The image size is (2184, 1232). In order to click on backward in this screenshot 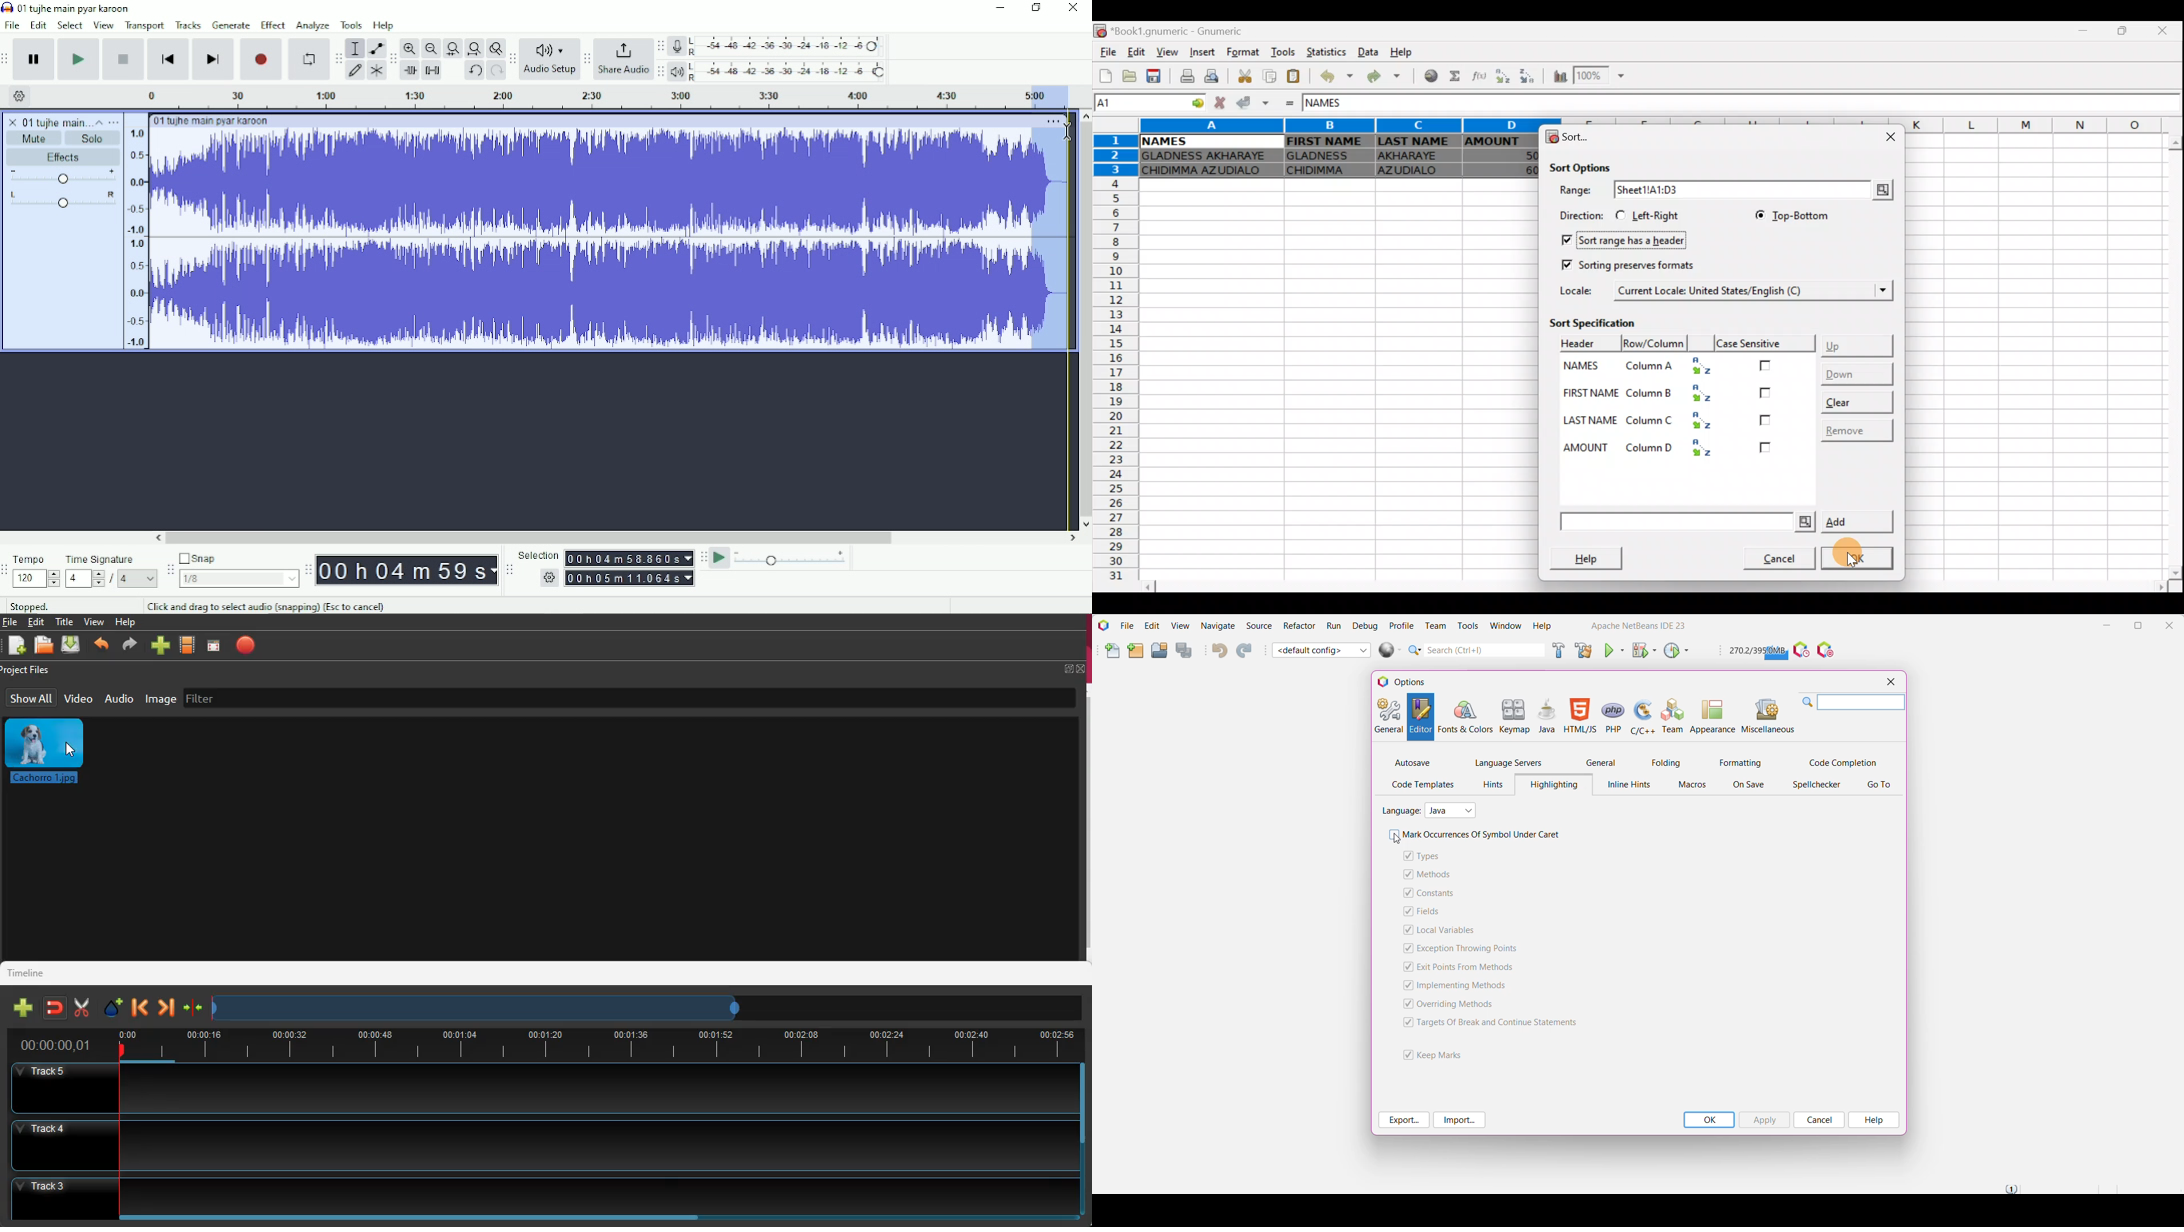, I will do `click(102, 644)`.